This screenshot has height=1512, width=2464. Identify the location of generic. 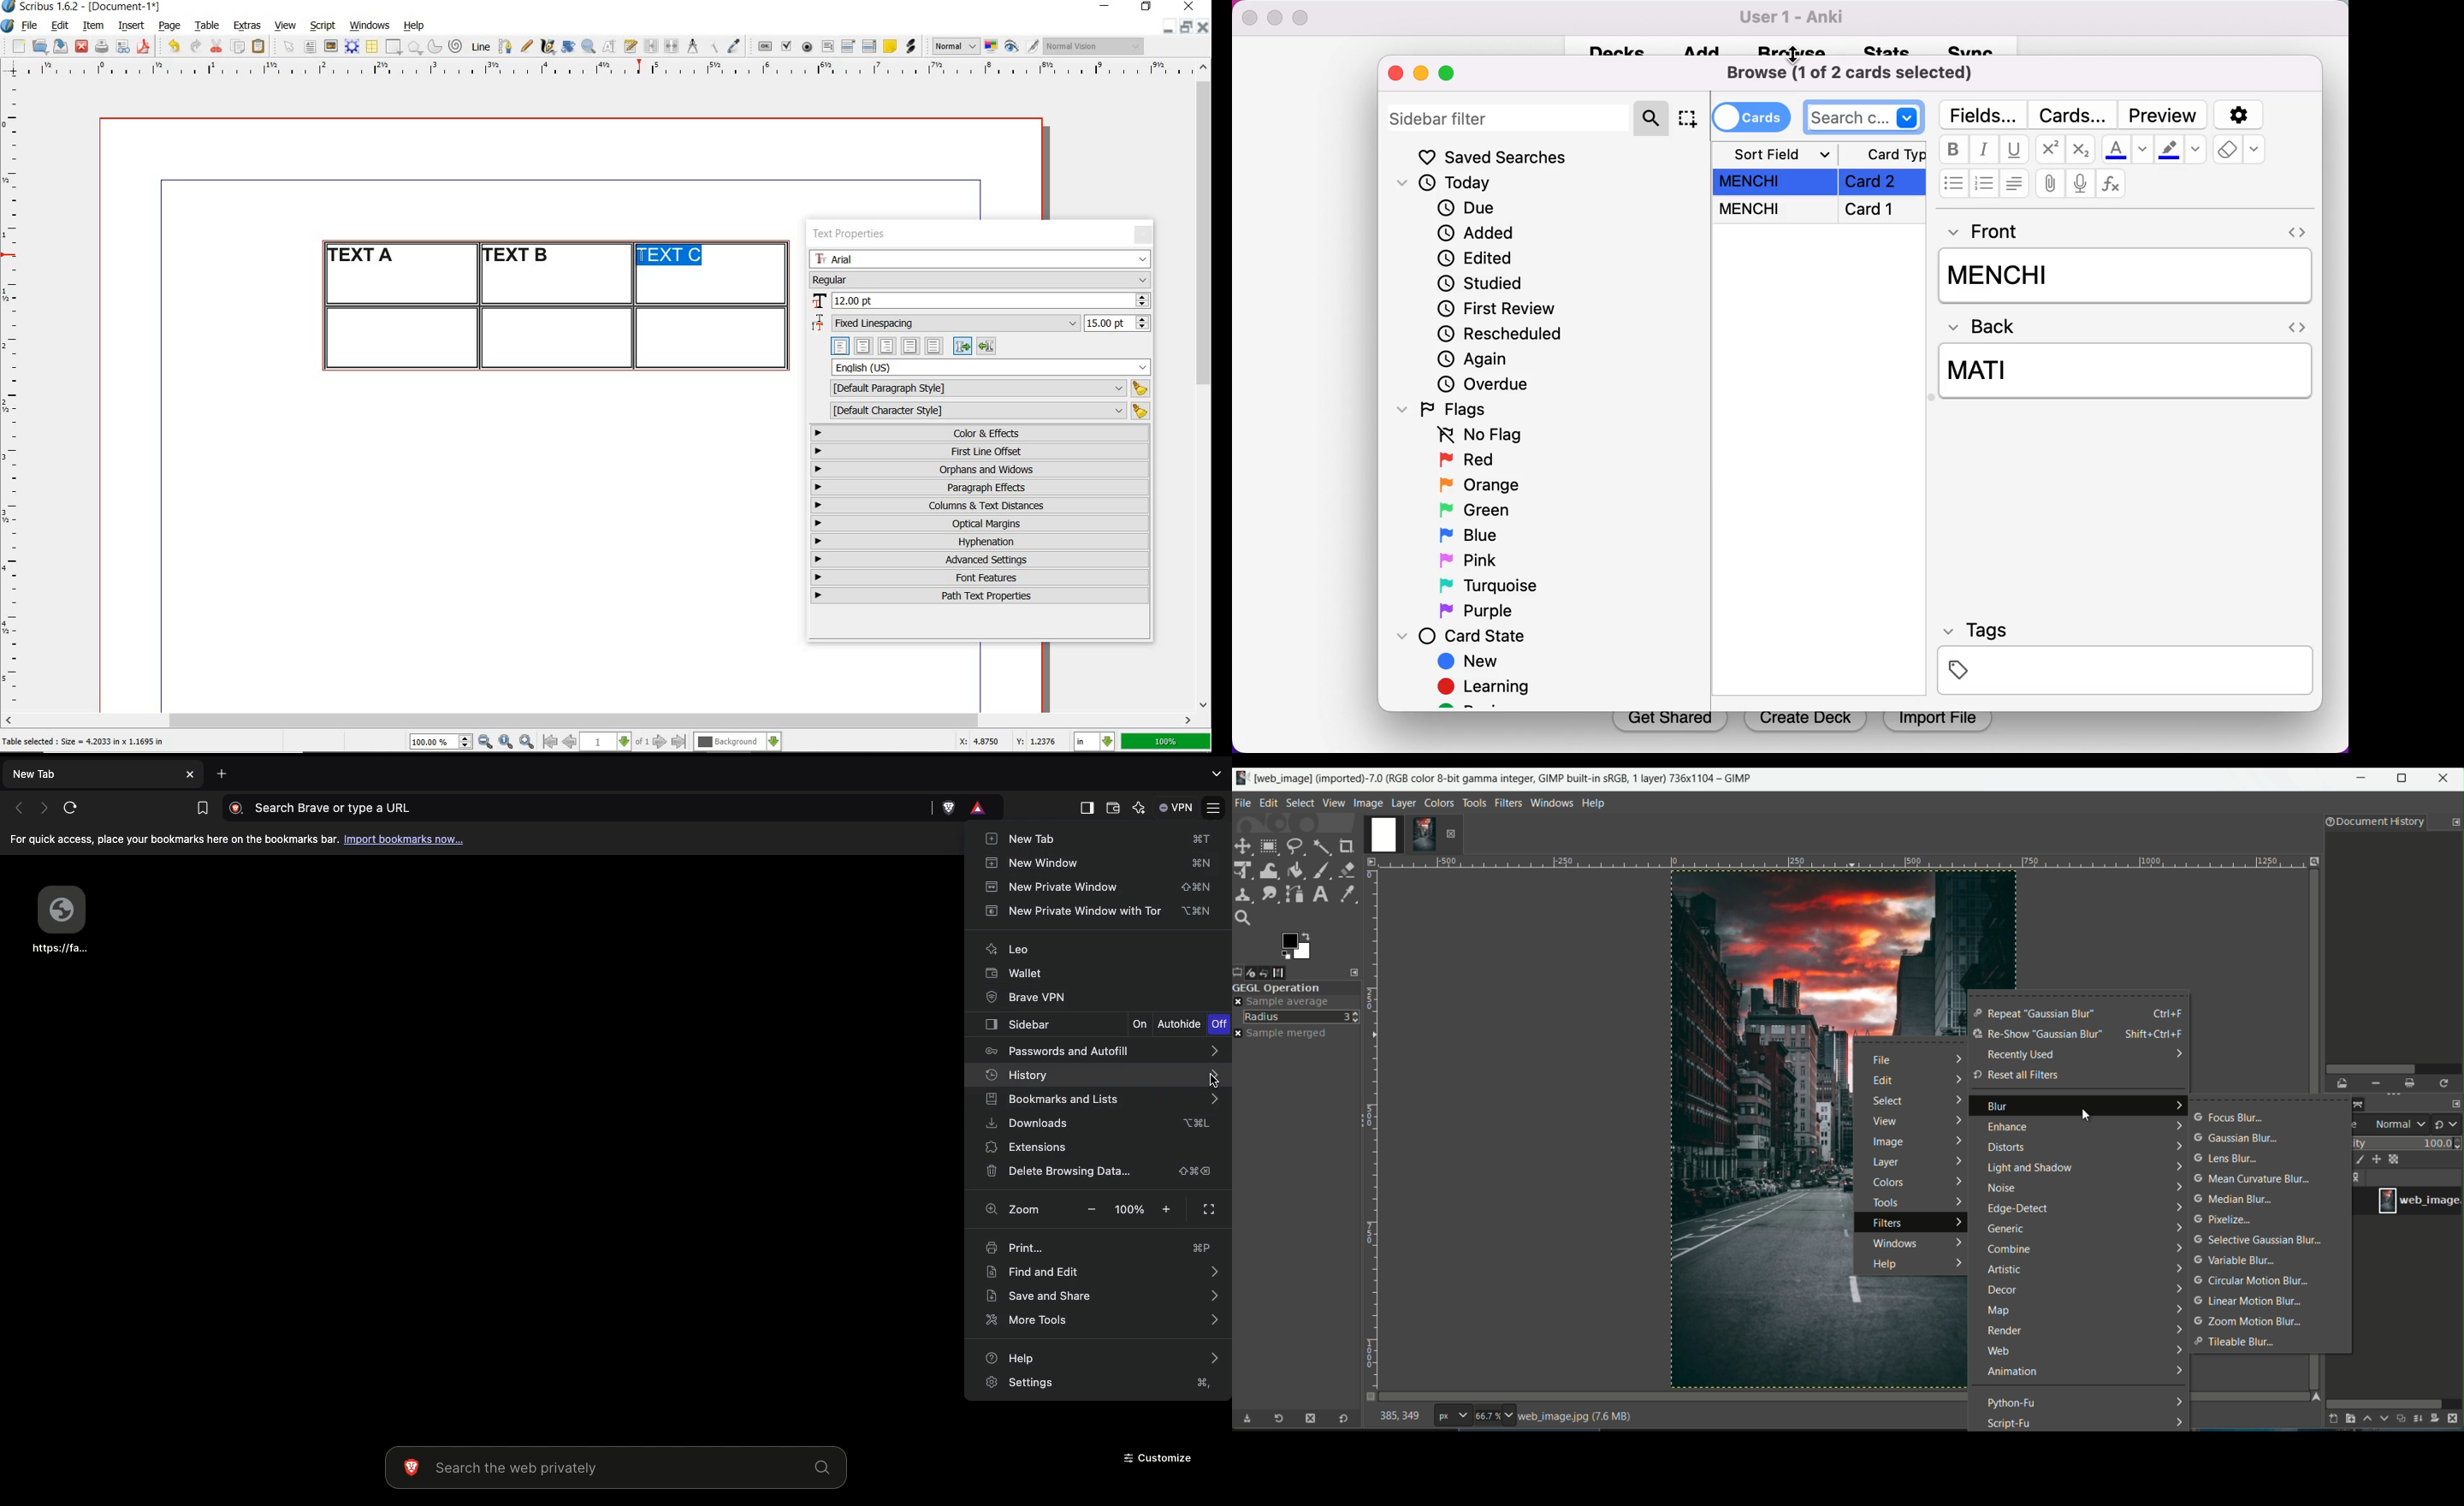
(2006, 1230).